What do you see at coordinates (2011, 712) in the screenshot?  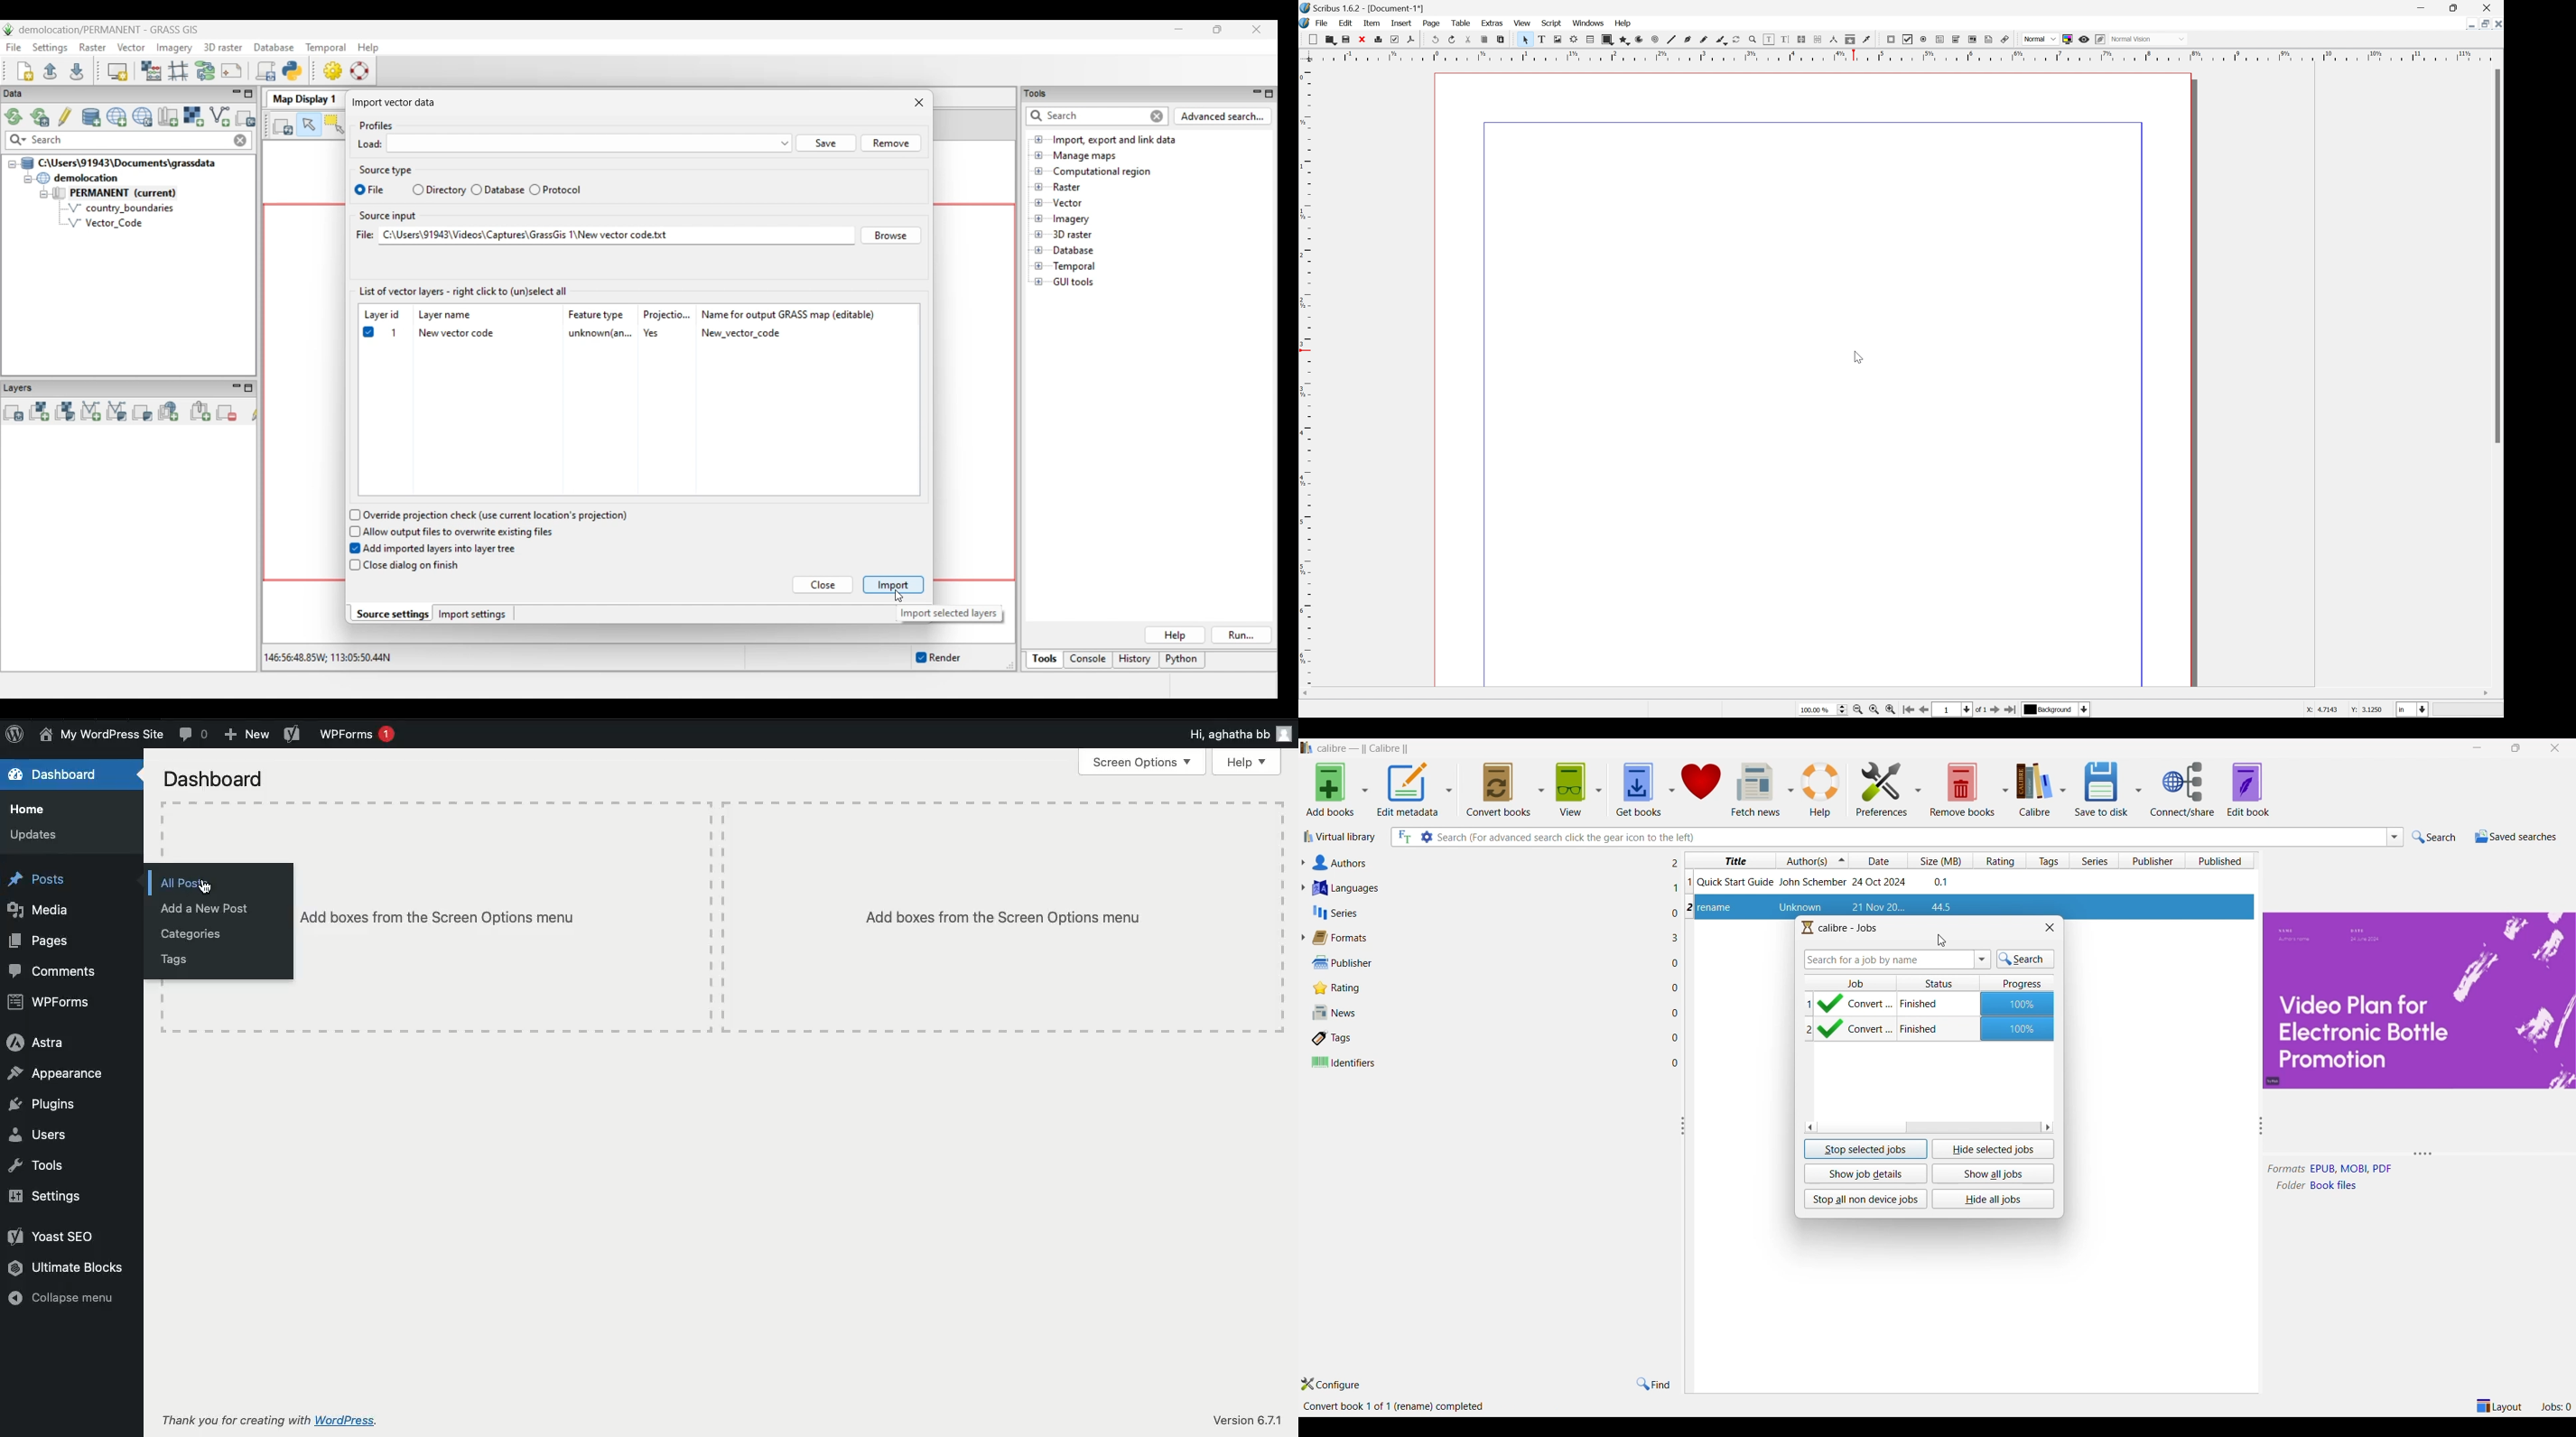 I see `Go to last page` at bounding box center [2011, 712].